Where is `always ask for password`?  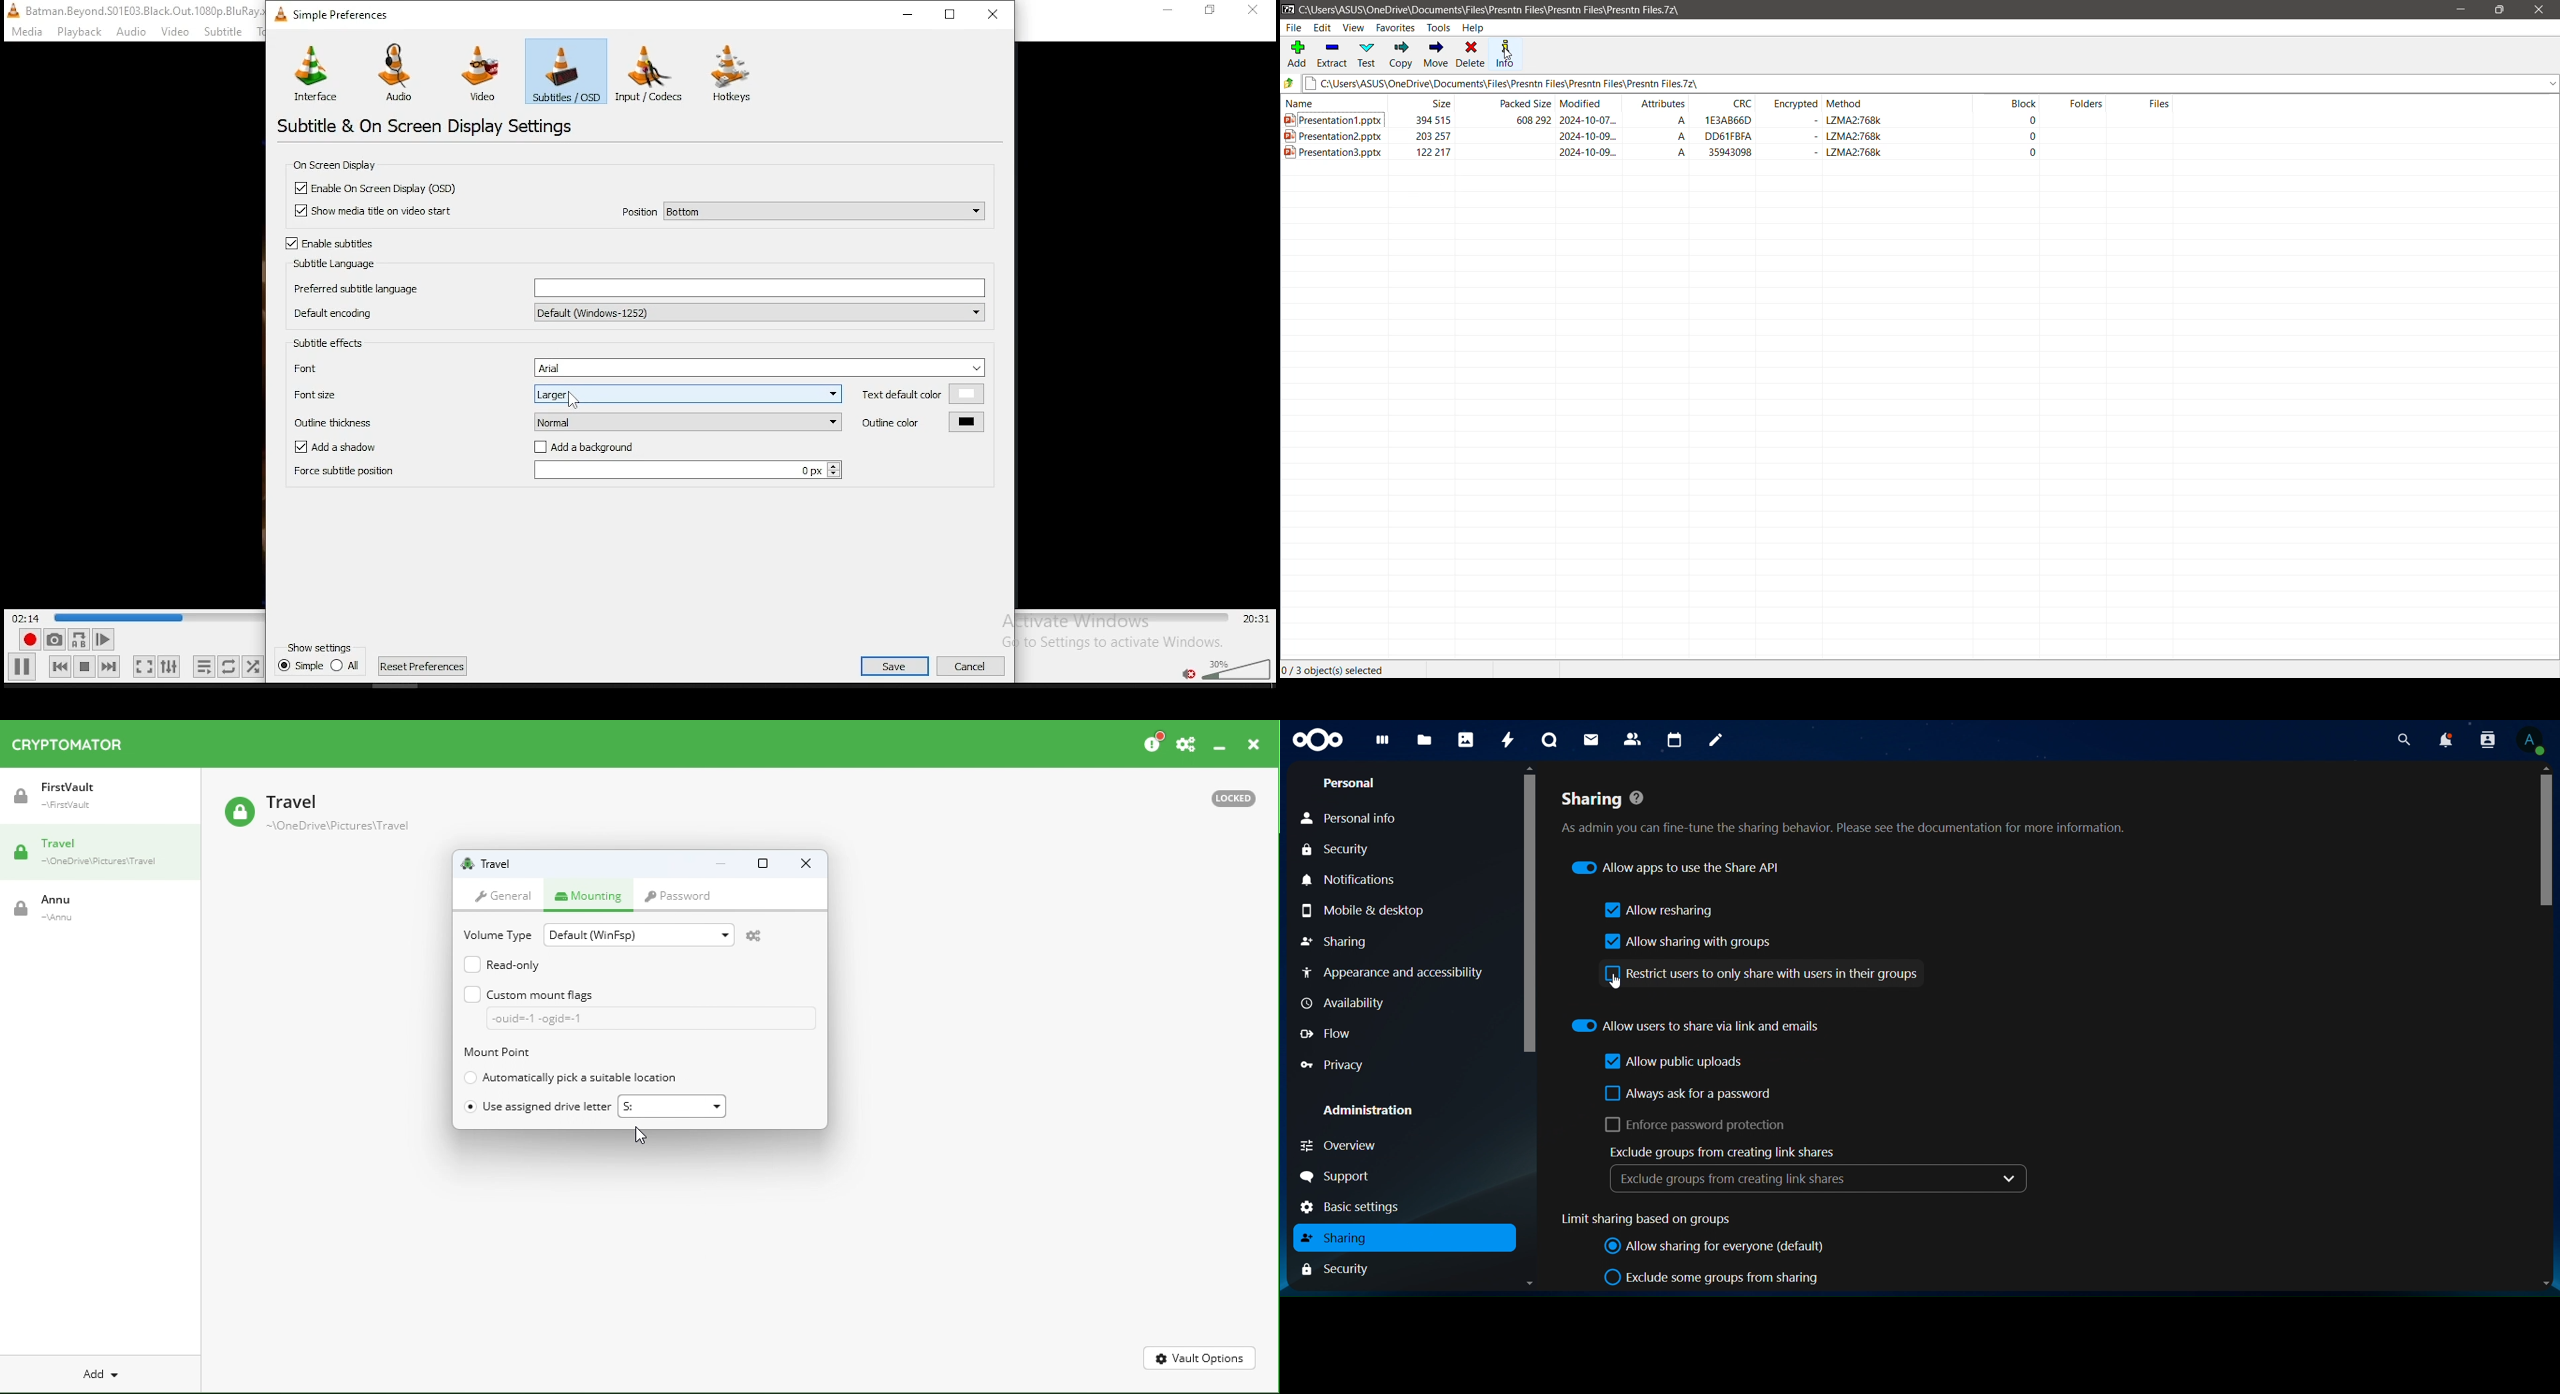
always ask for password is located at coordinates (1688, 1093).